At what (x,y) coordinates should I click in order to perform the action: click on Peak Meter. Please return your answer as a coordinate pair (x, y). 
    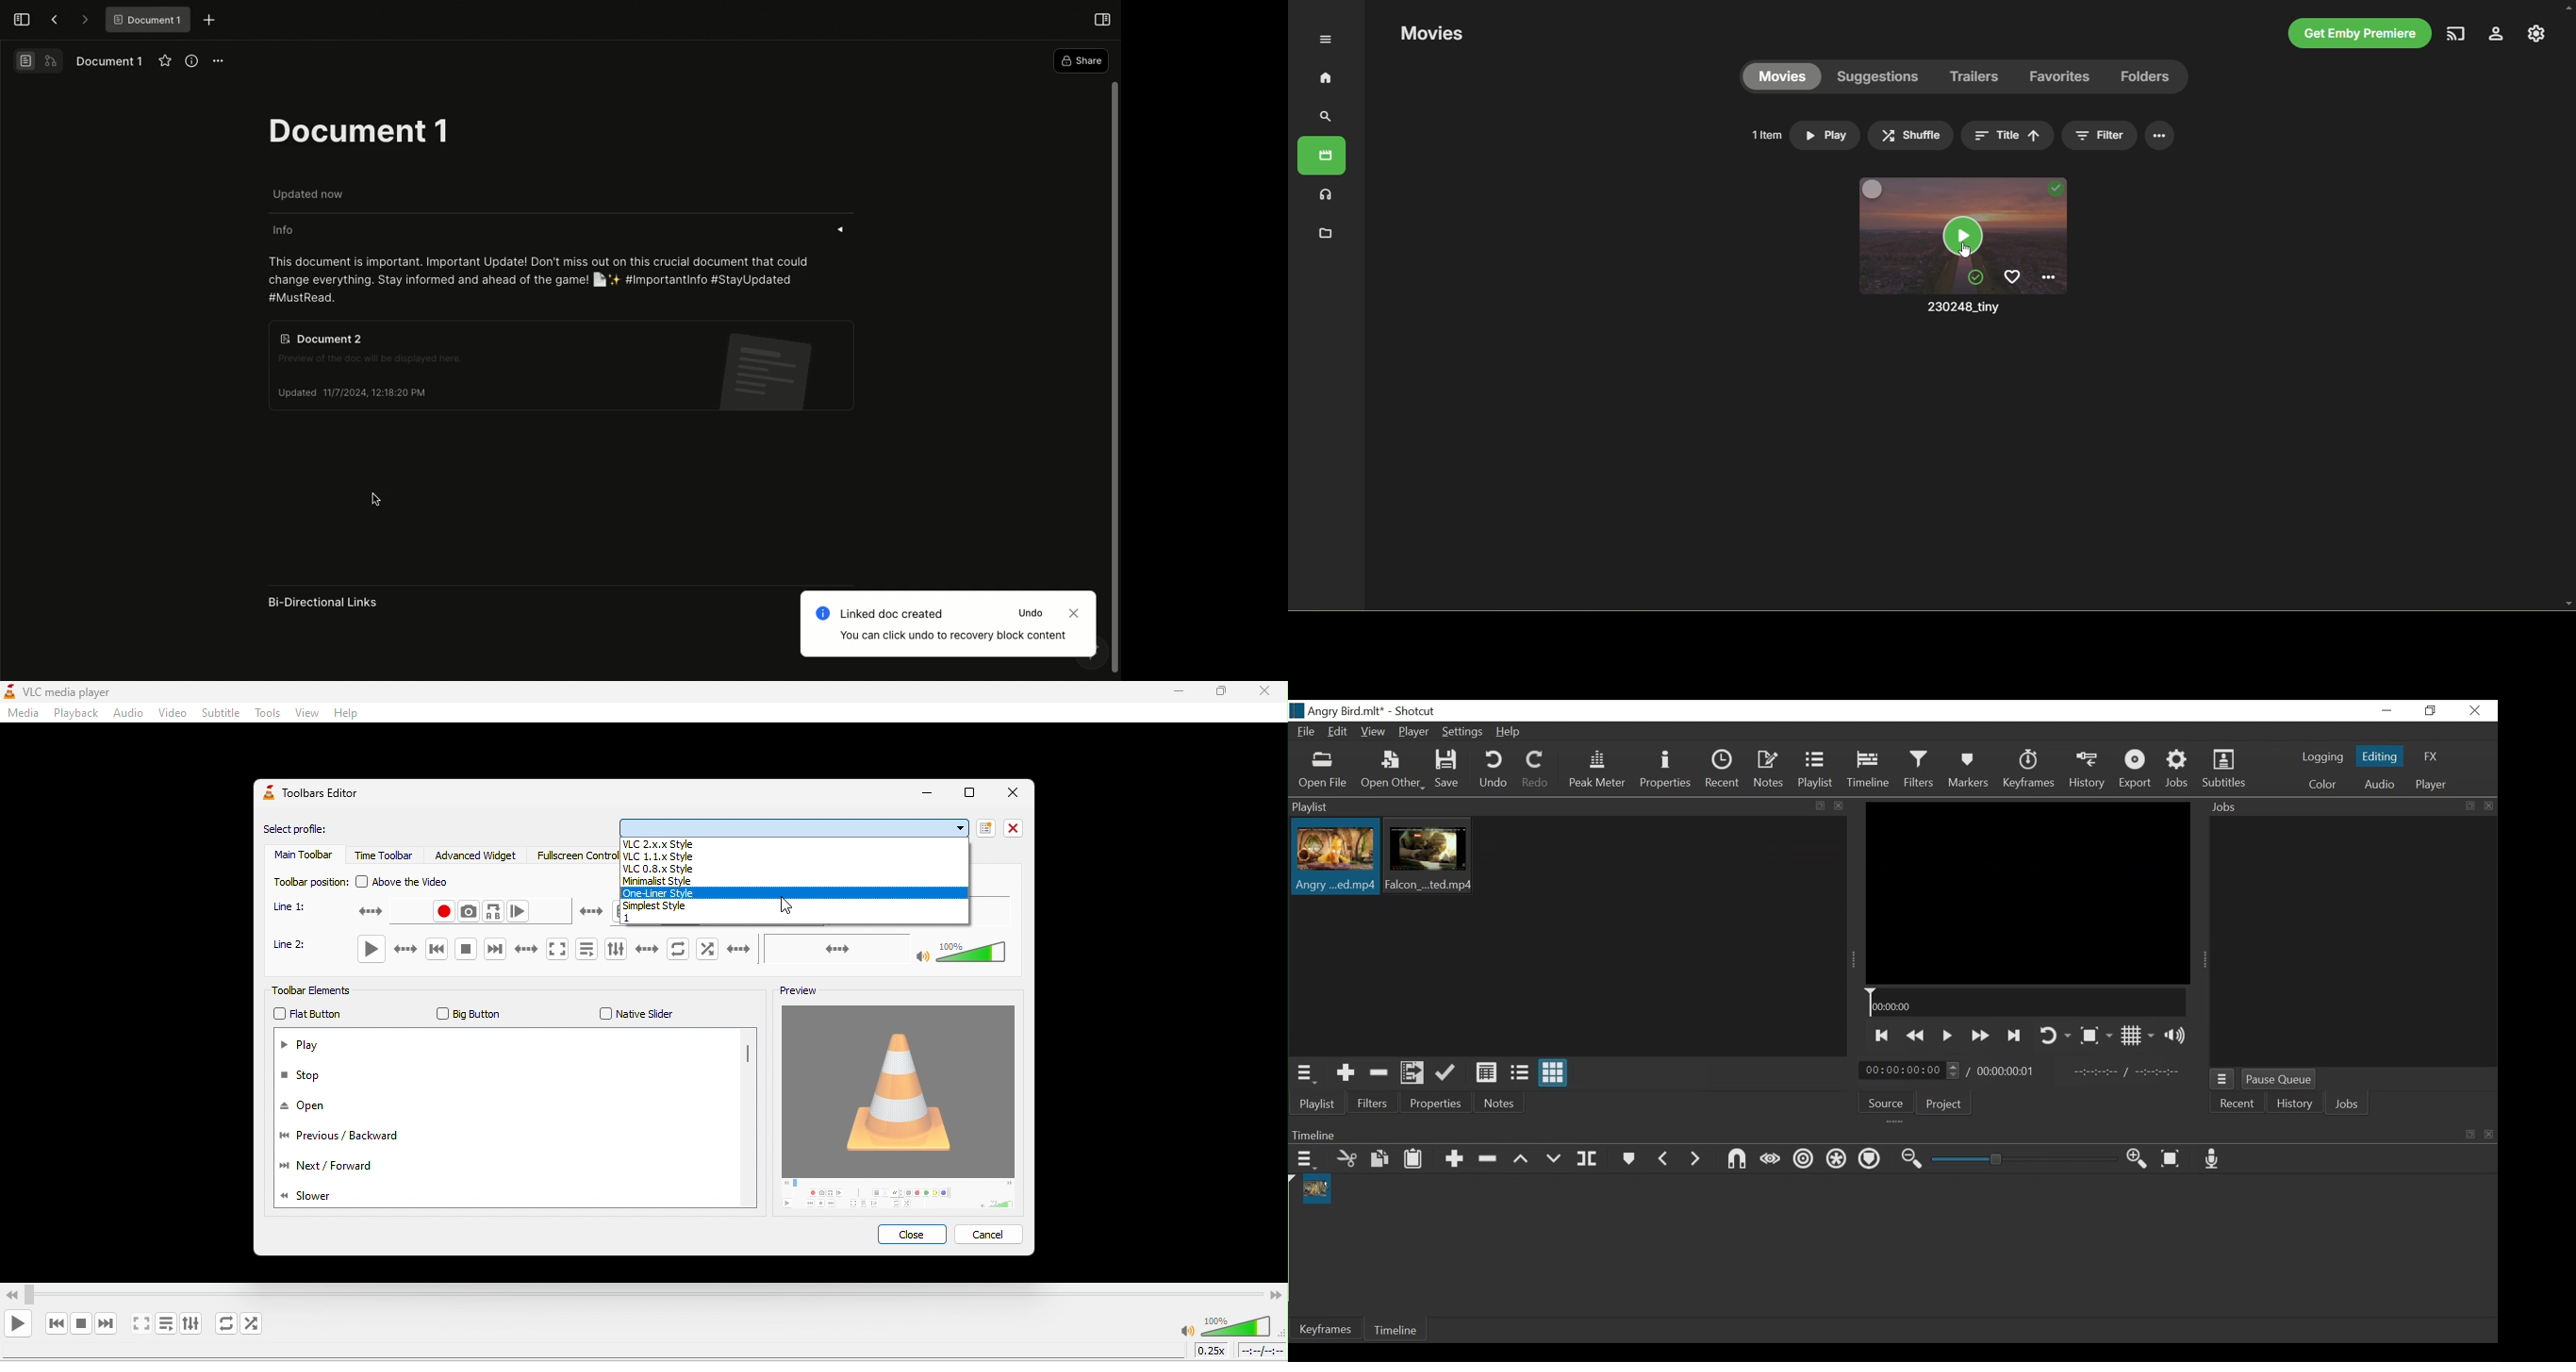
    Looking at the image, I should click on (1596, 772).